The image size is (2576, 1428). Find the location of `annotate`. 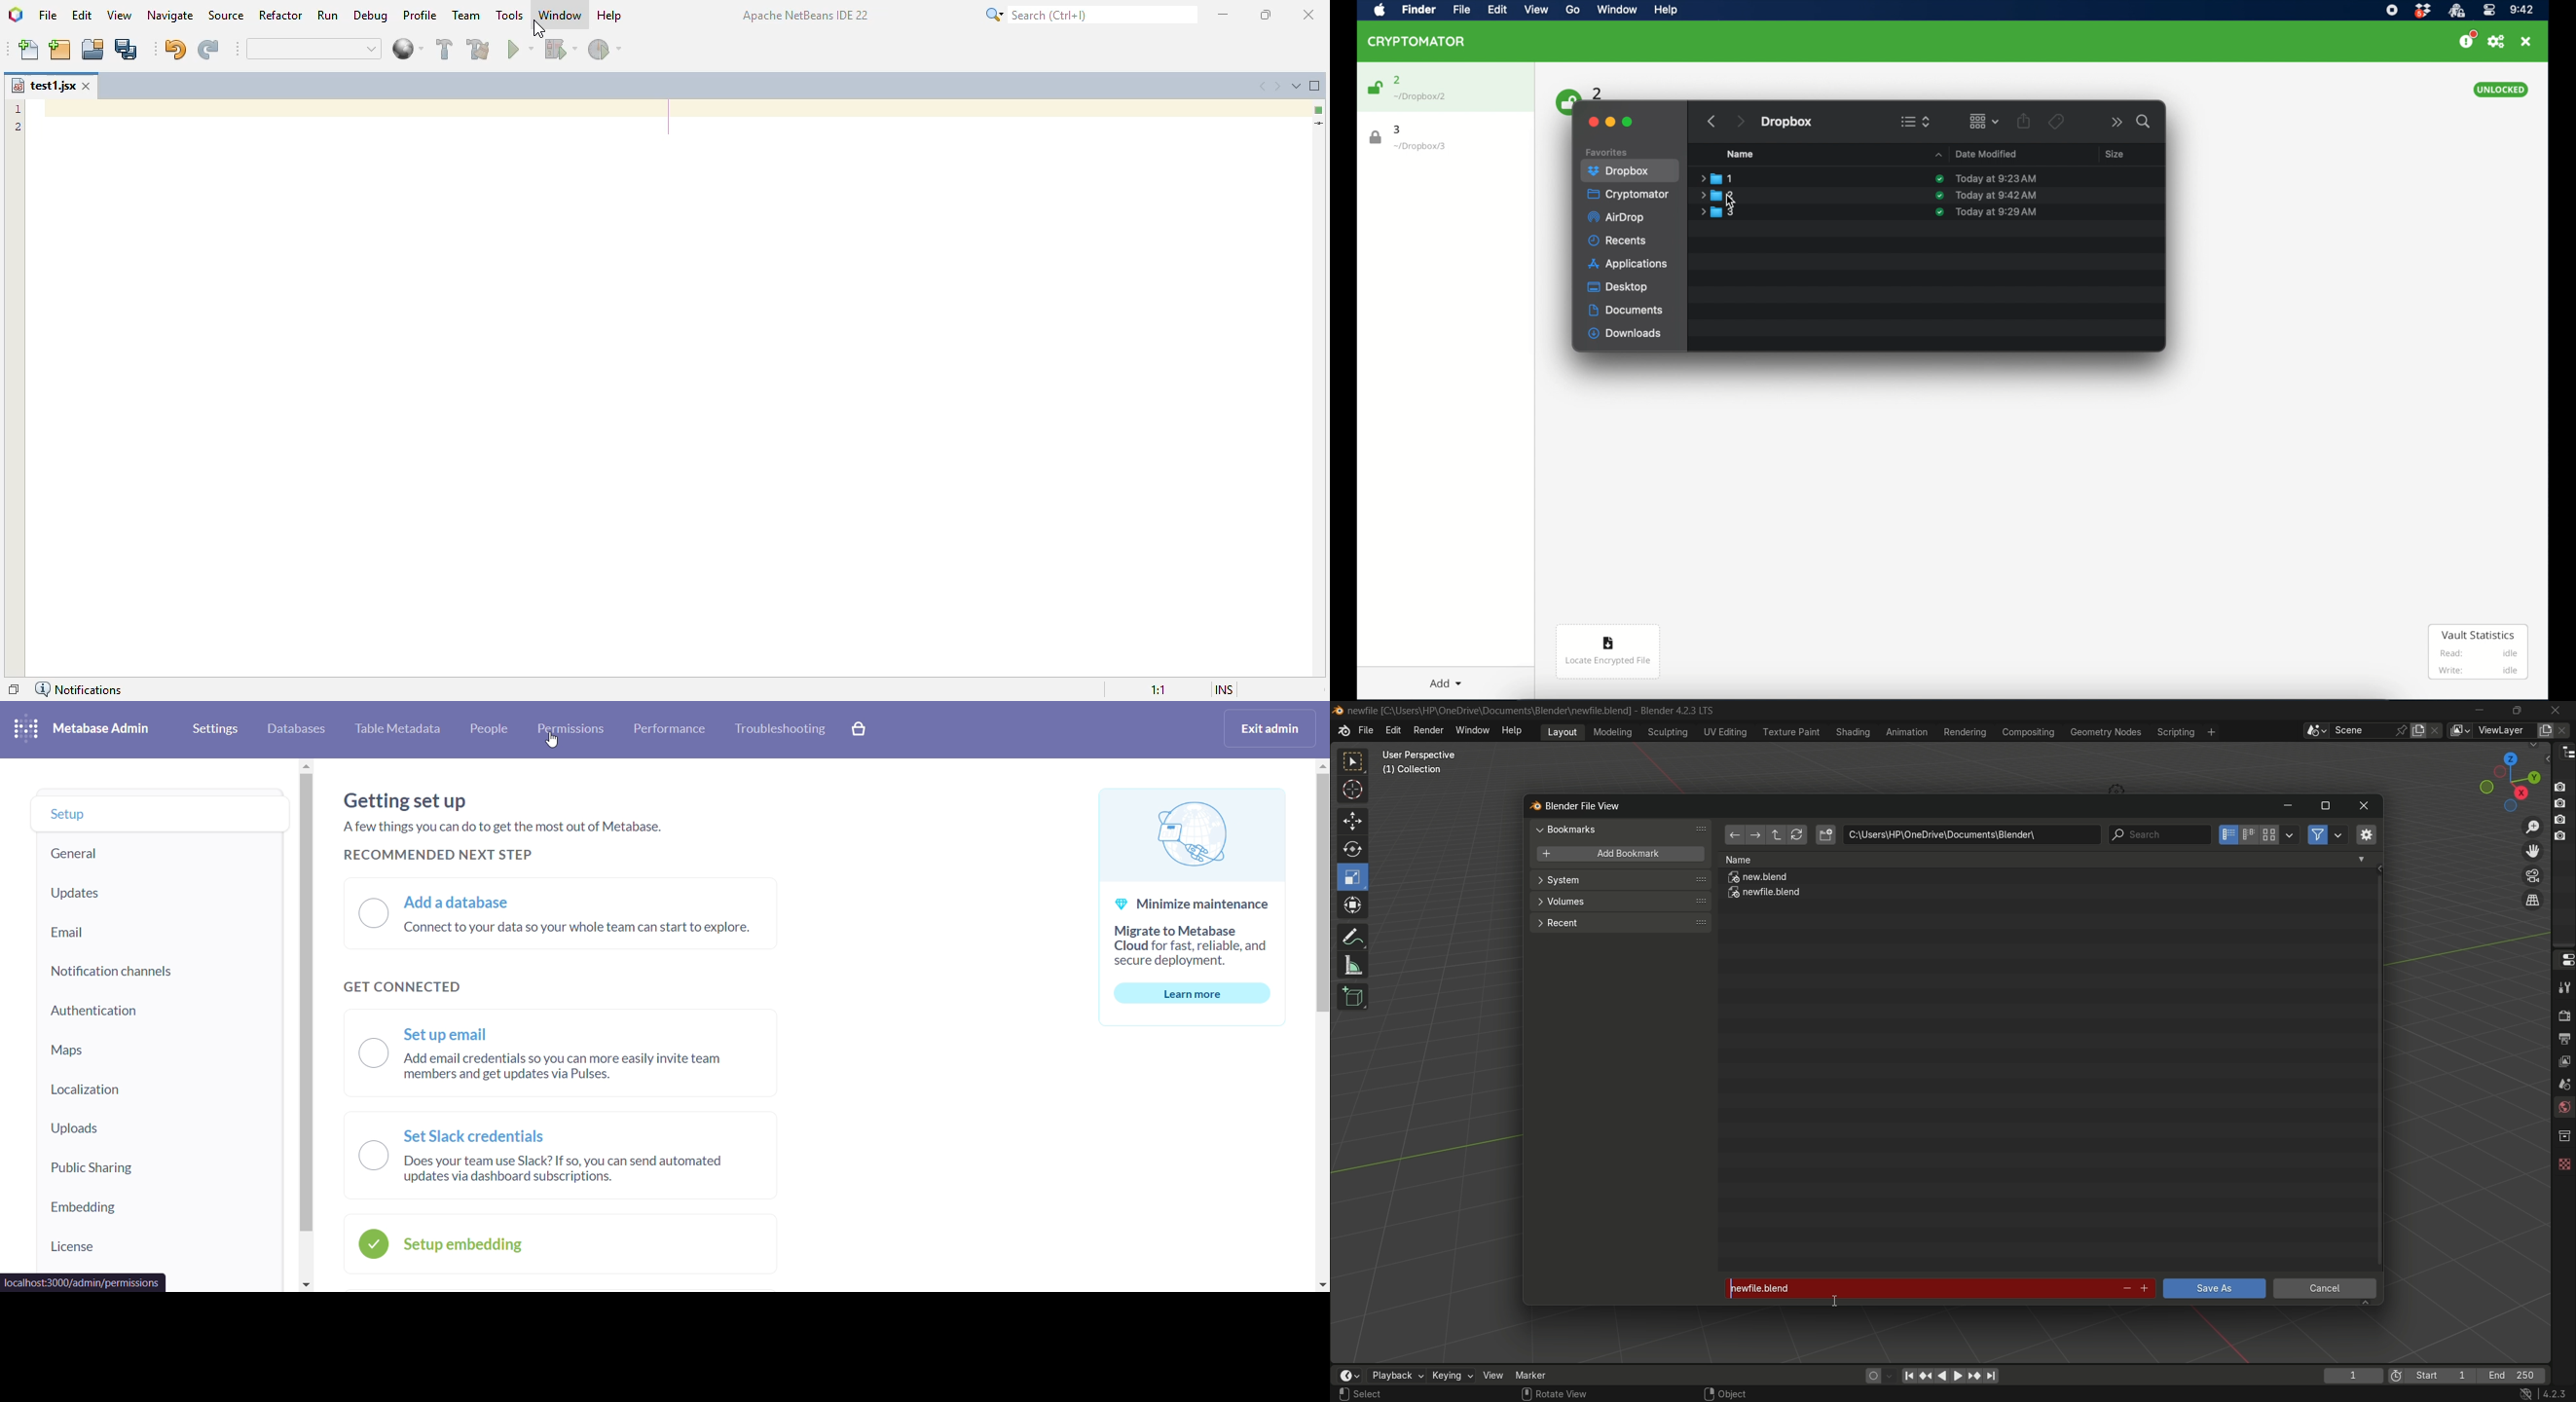

annotate is located at coordinates (1352, 935).